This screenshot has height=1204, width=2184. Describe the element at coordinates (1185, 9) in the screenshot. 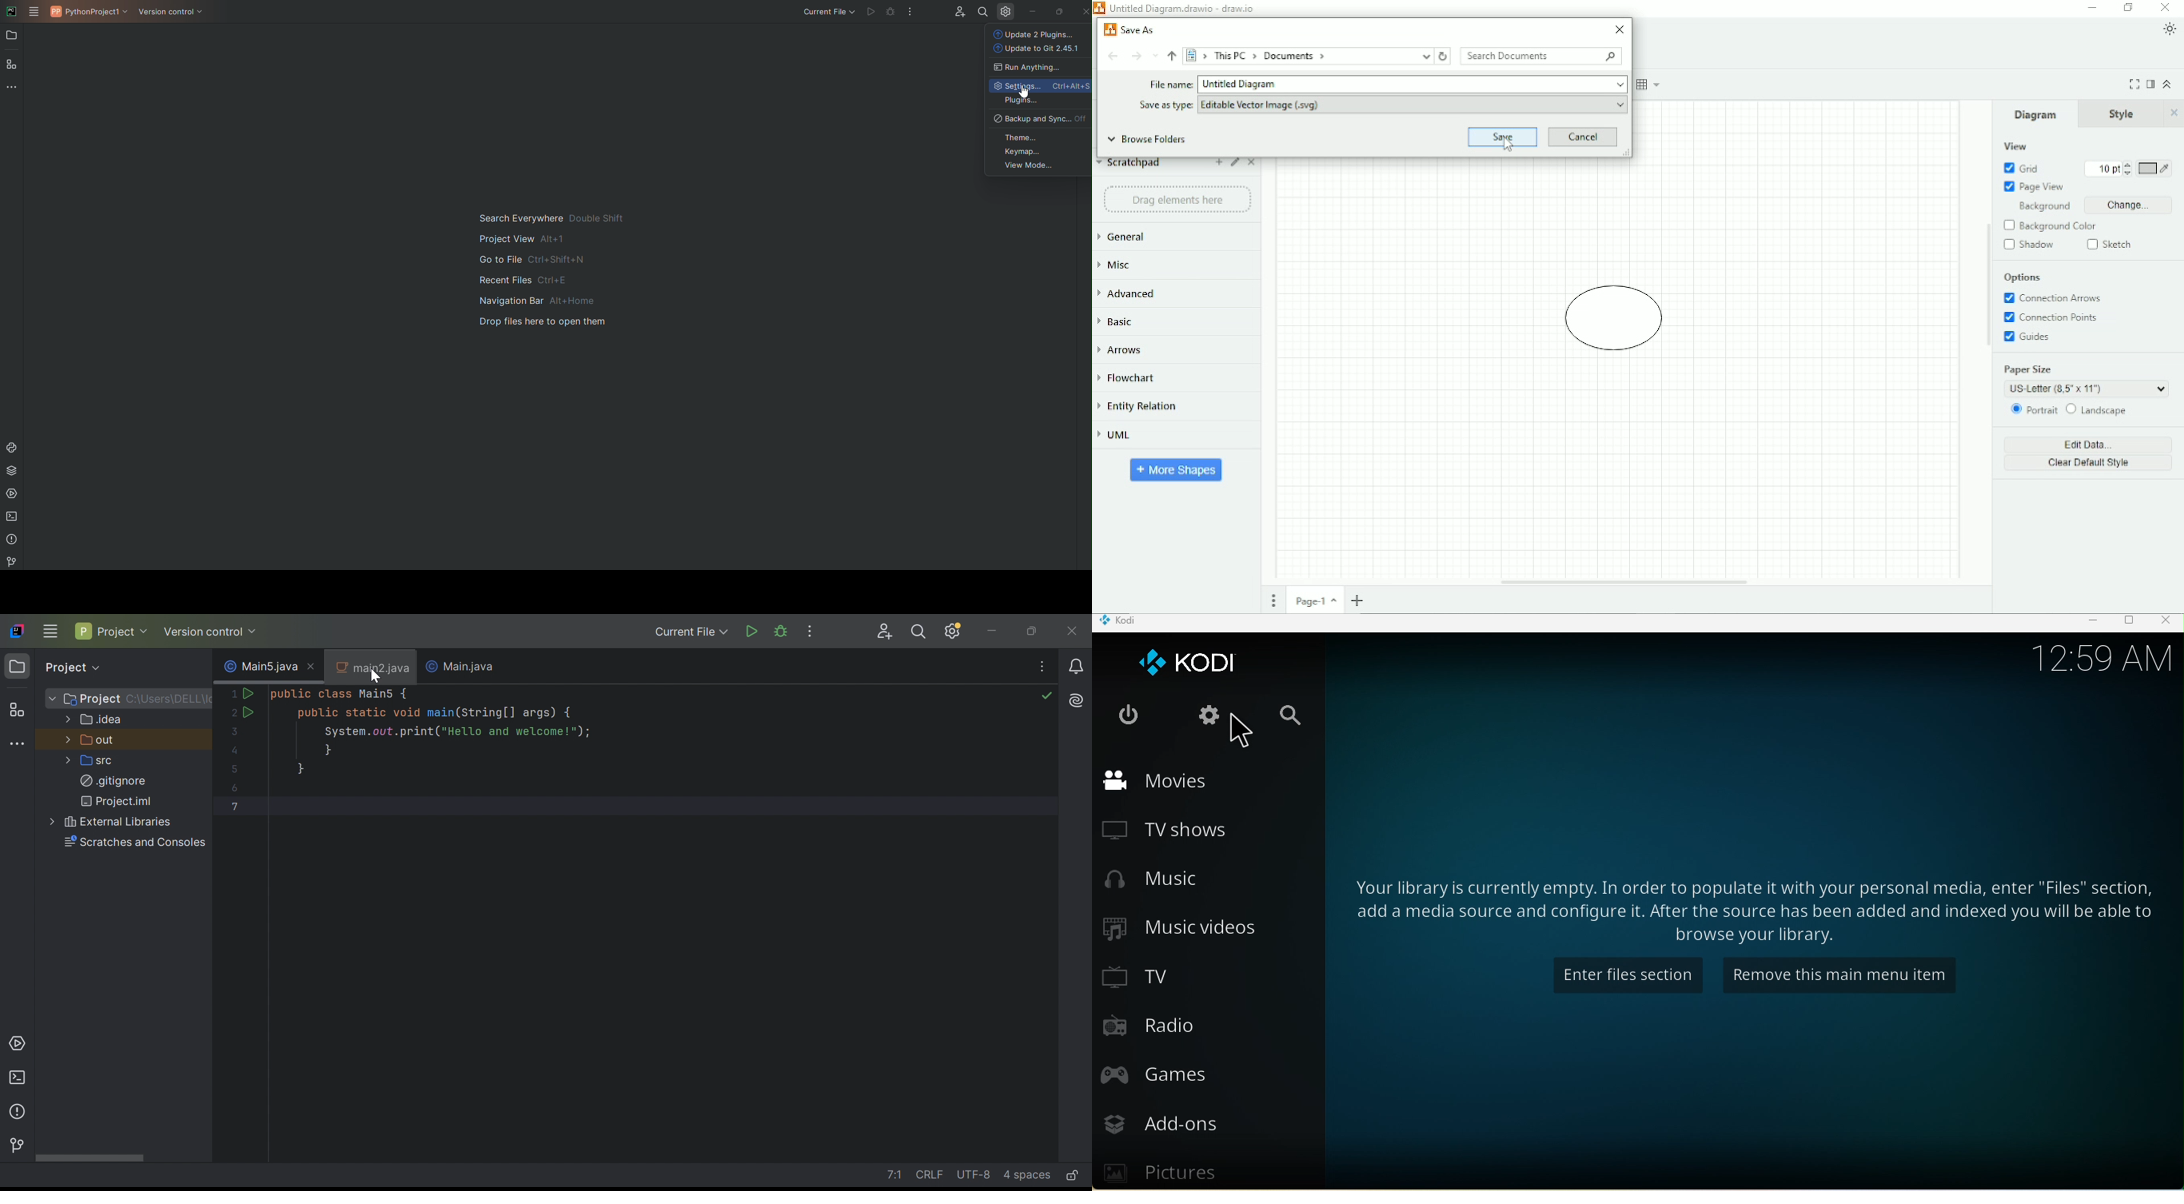

I see `Untitled Diagram.drawio - draw.io` at that location.